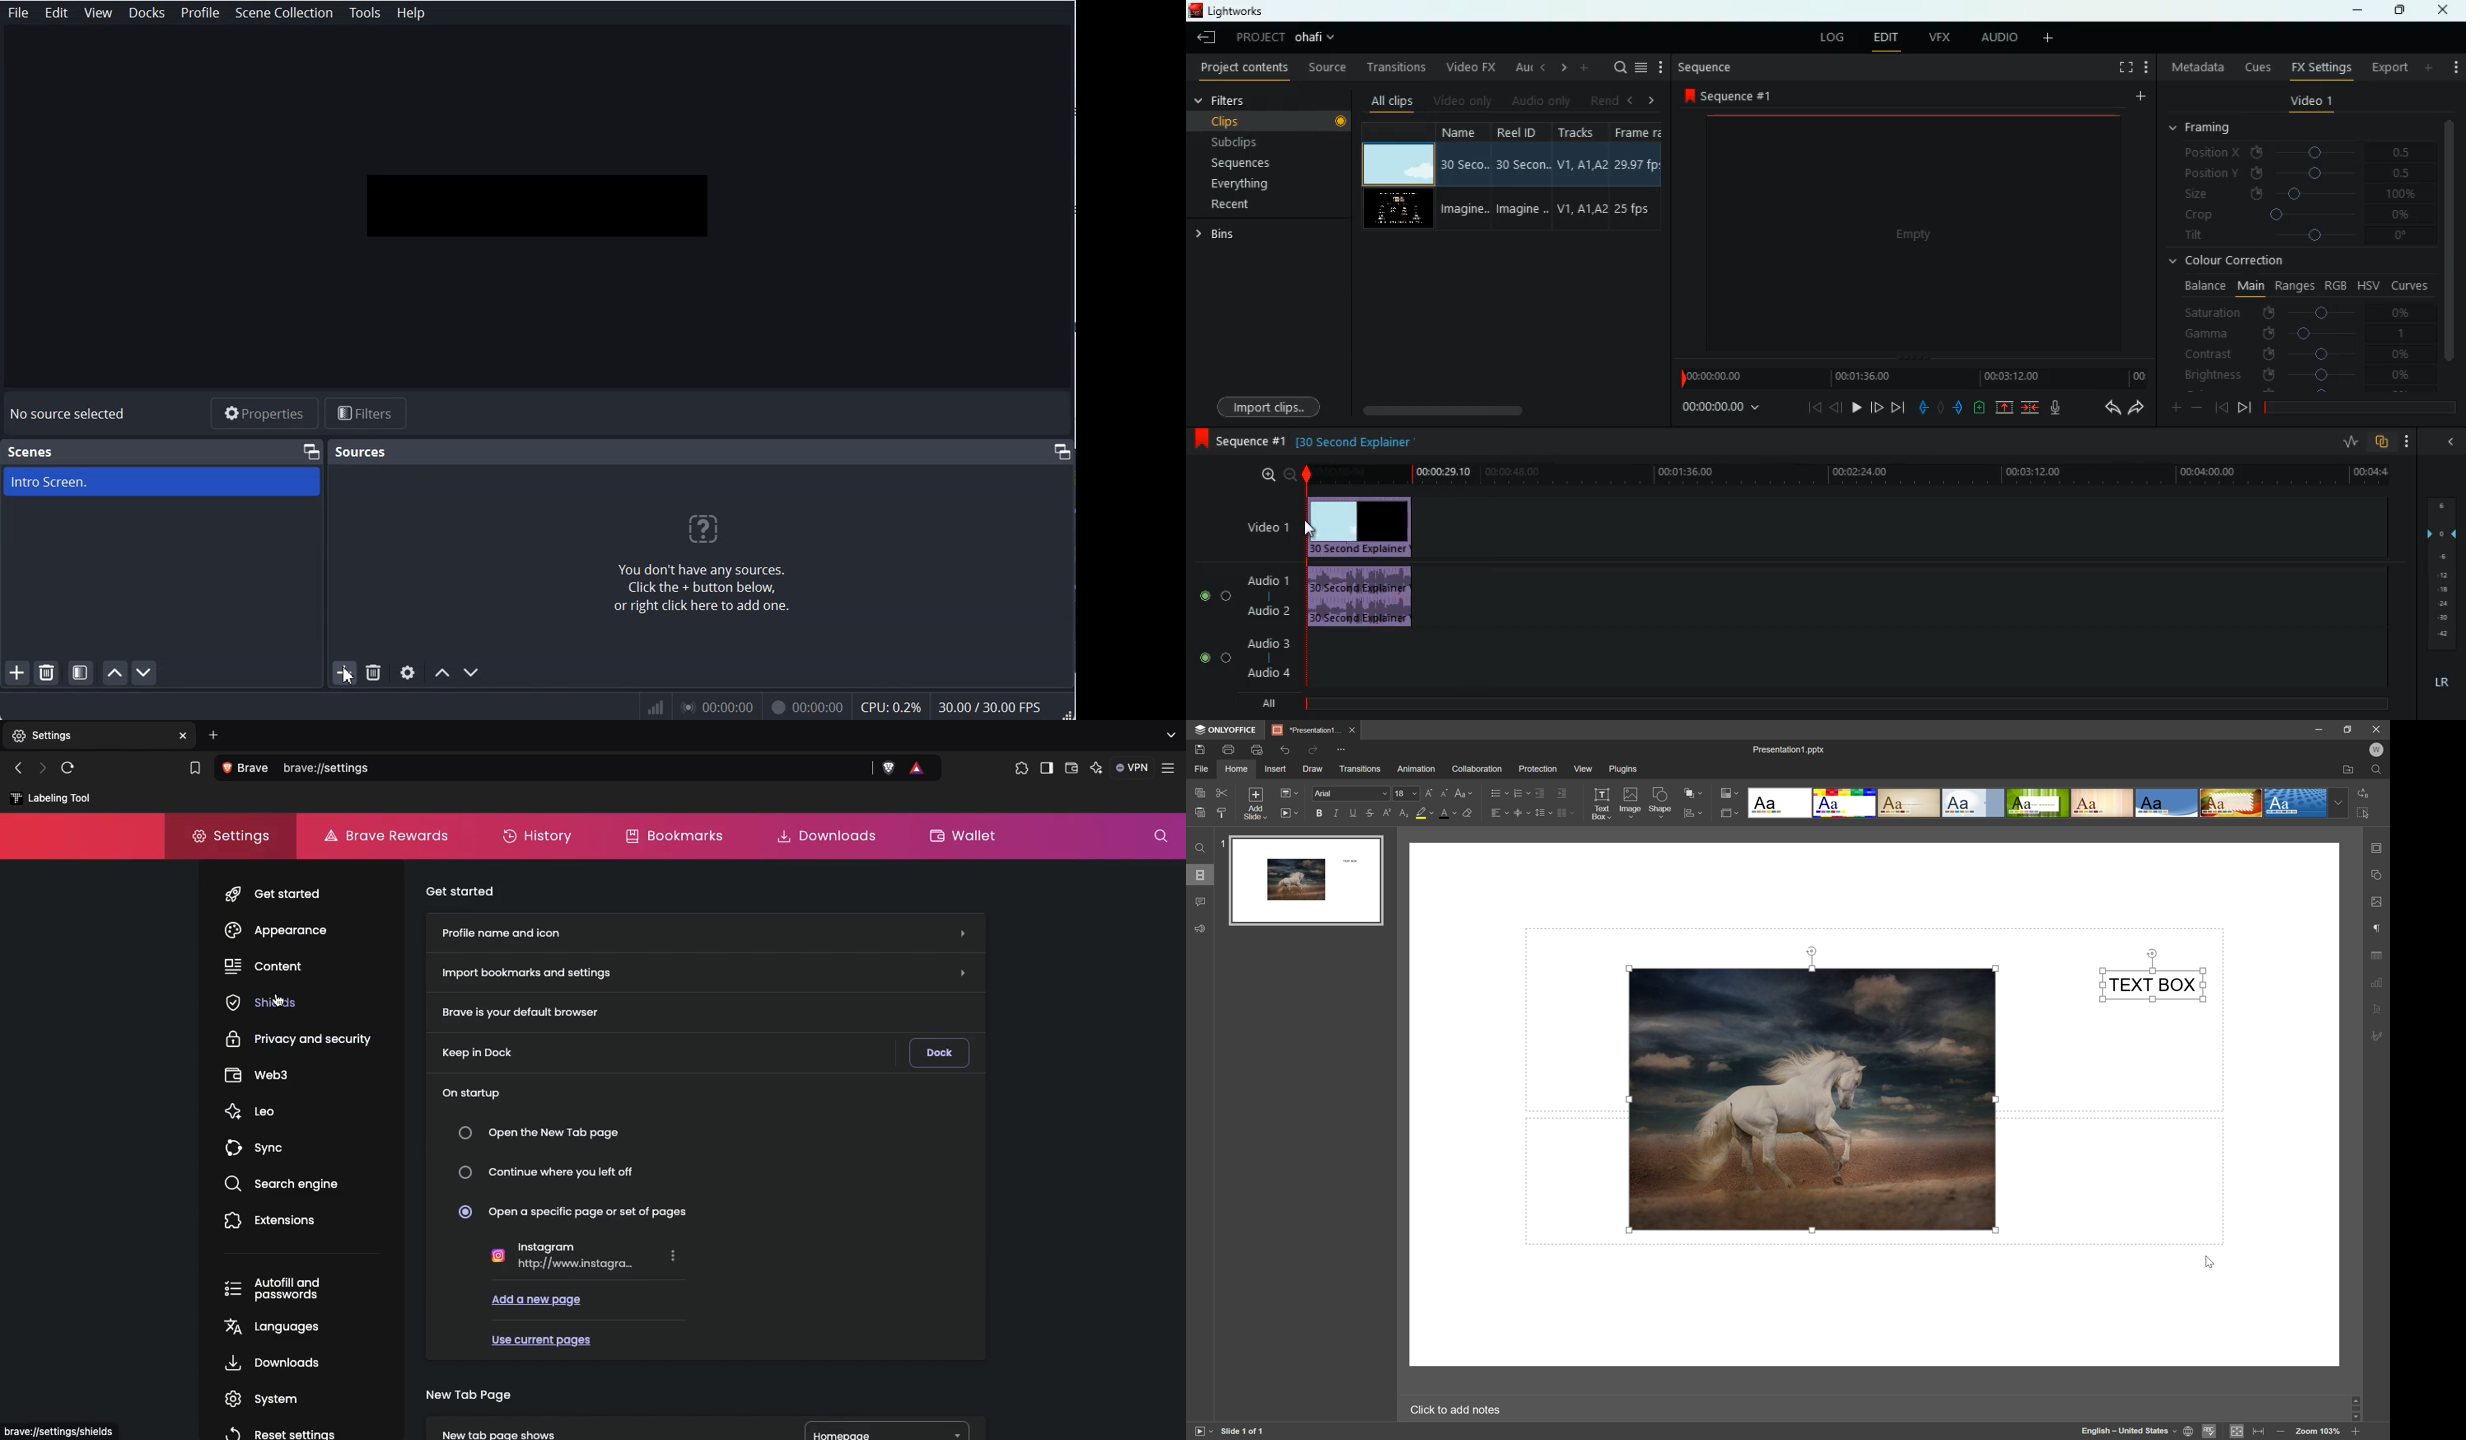  What do you see at coordinates (1444, 792) in the screenshot?
I see `decrement font size` at bounding box center [1444, 792].